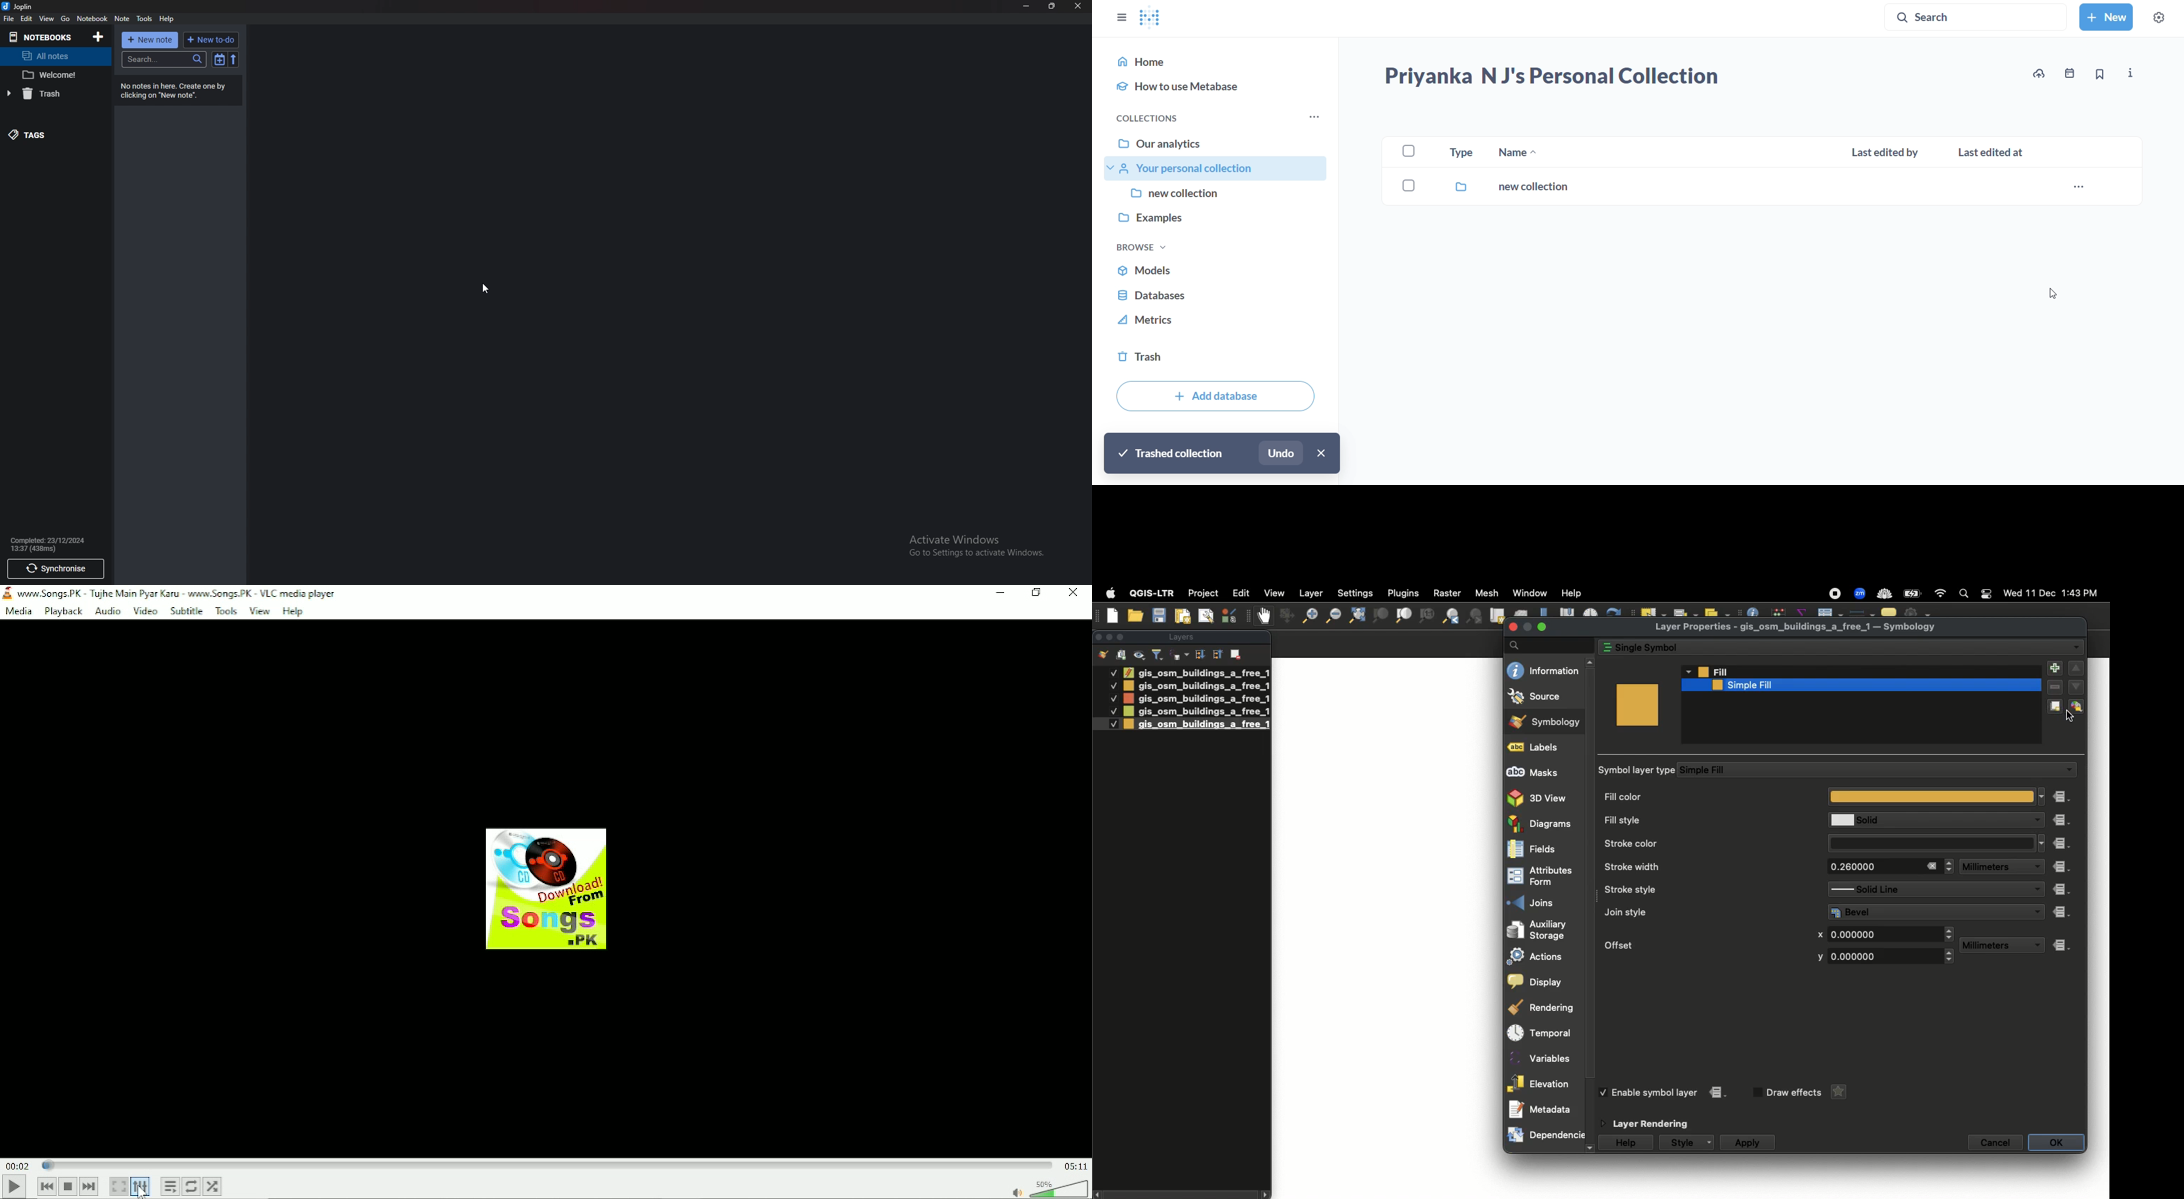 The height and width of the screenshot is (1204, 2184). I want to click on Bevel, so click(1927, 912).